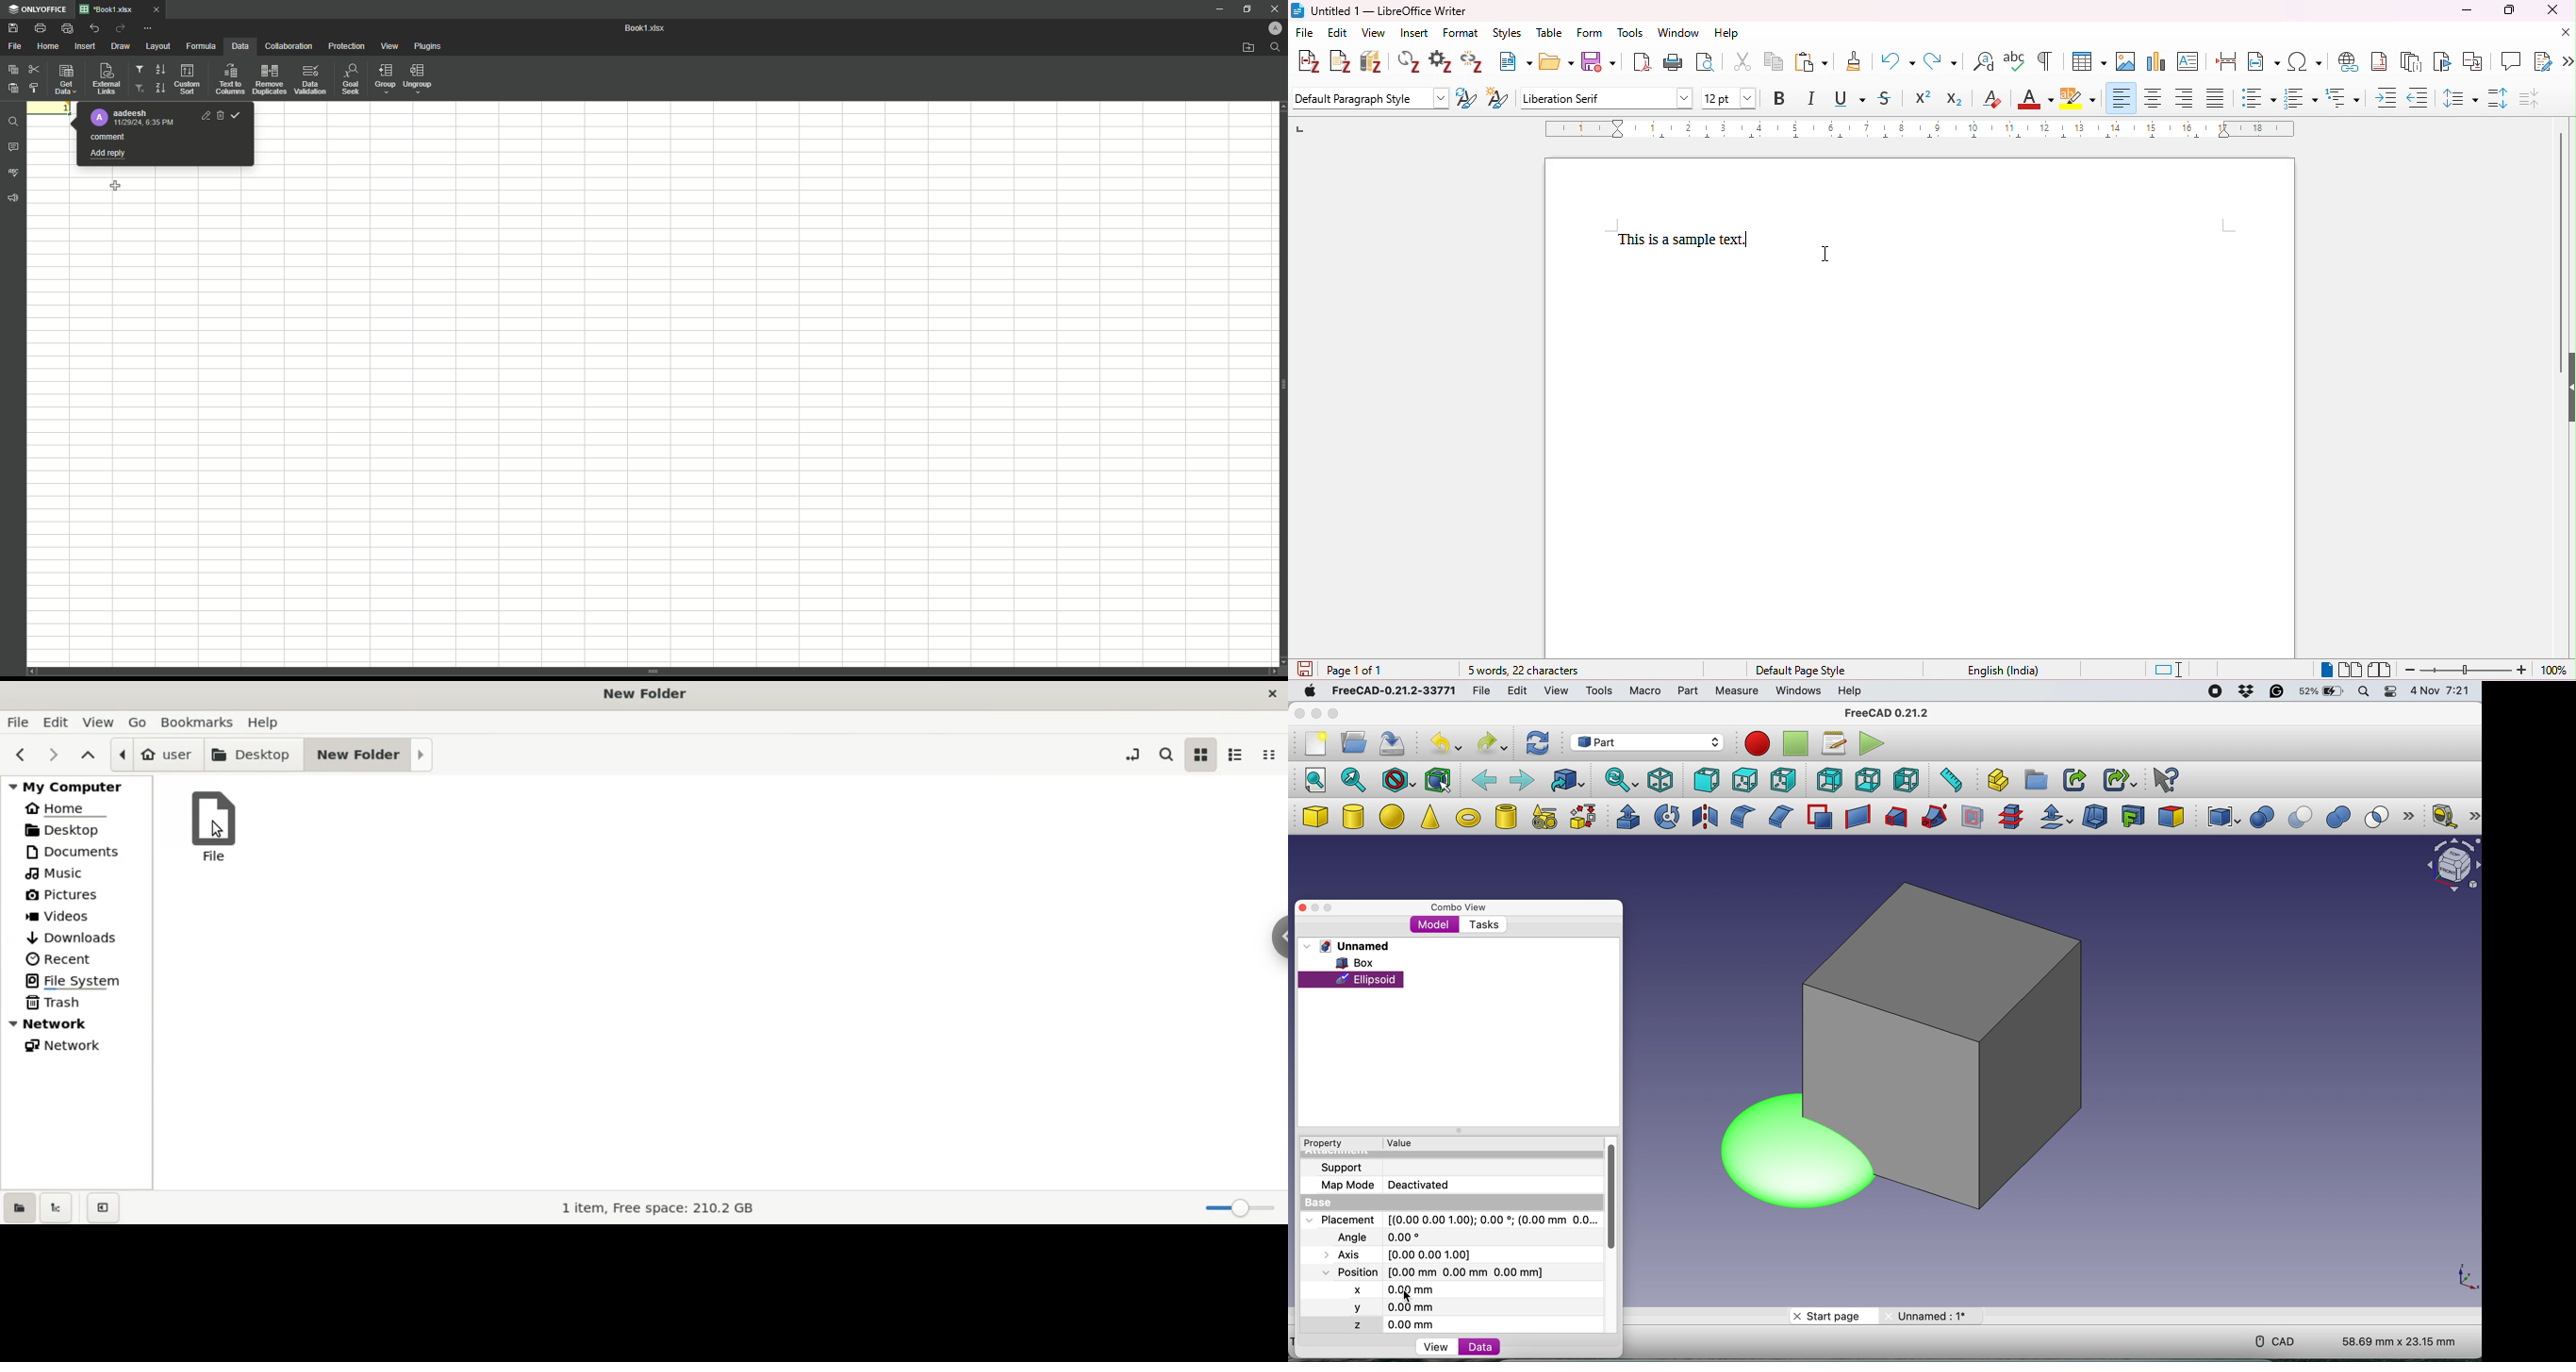  I want to click on cross section, so click(2012, 817).